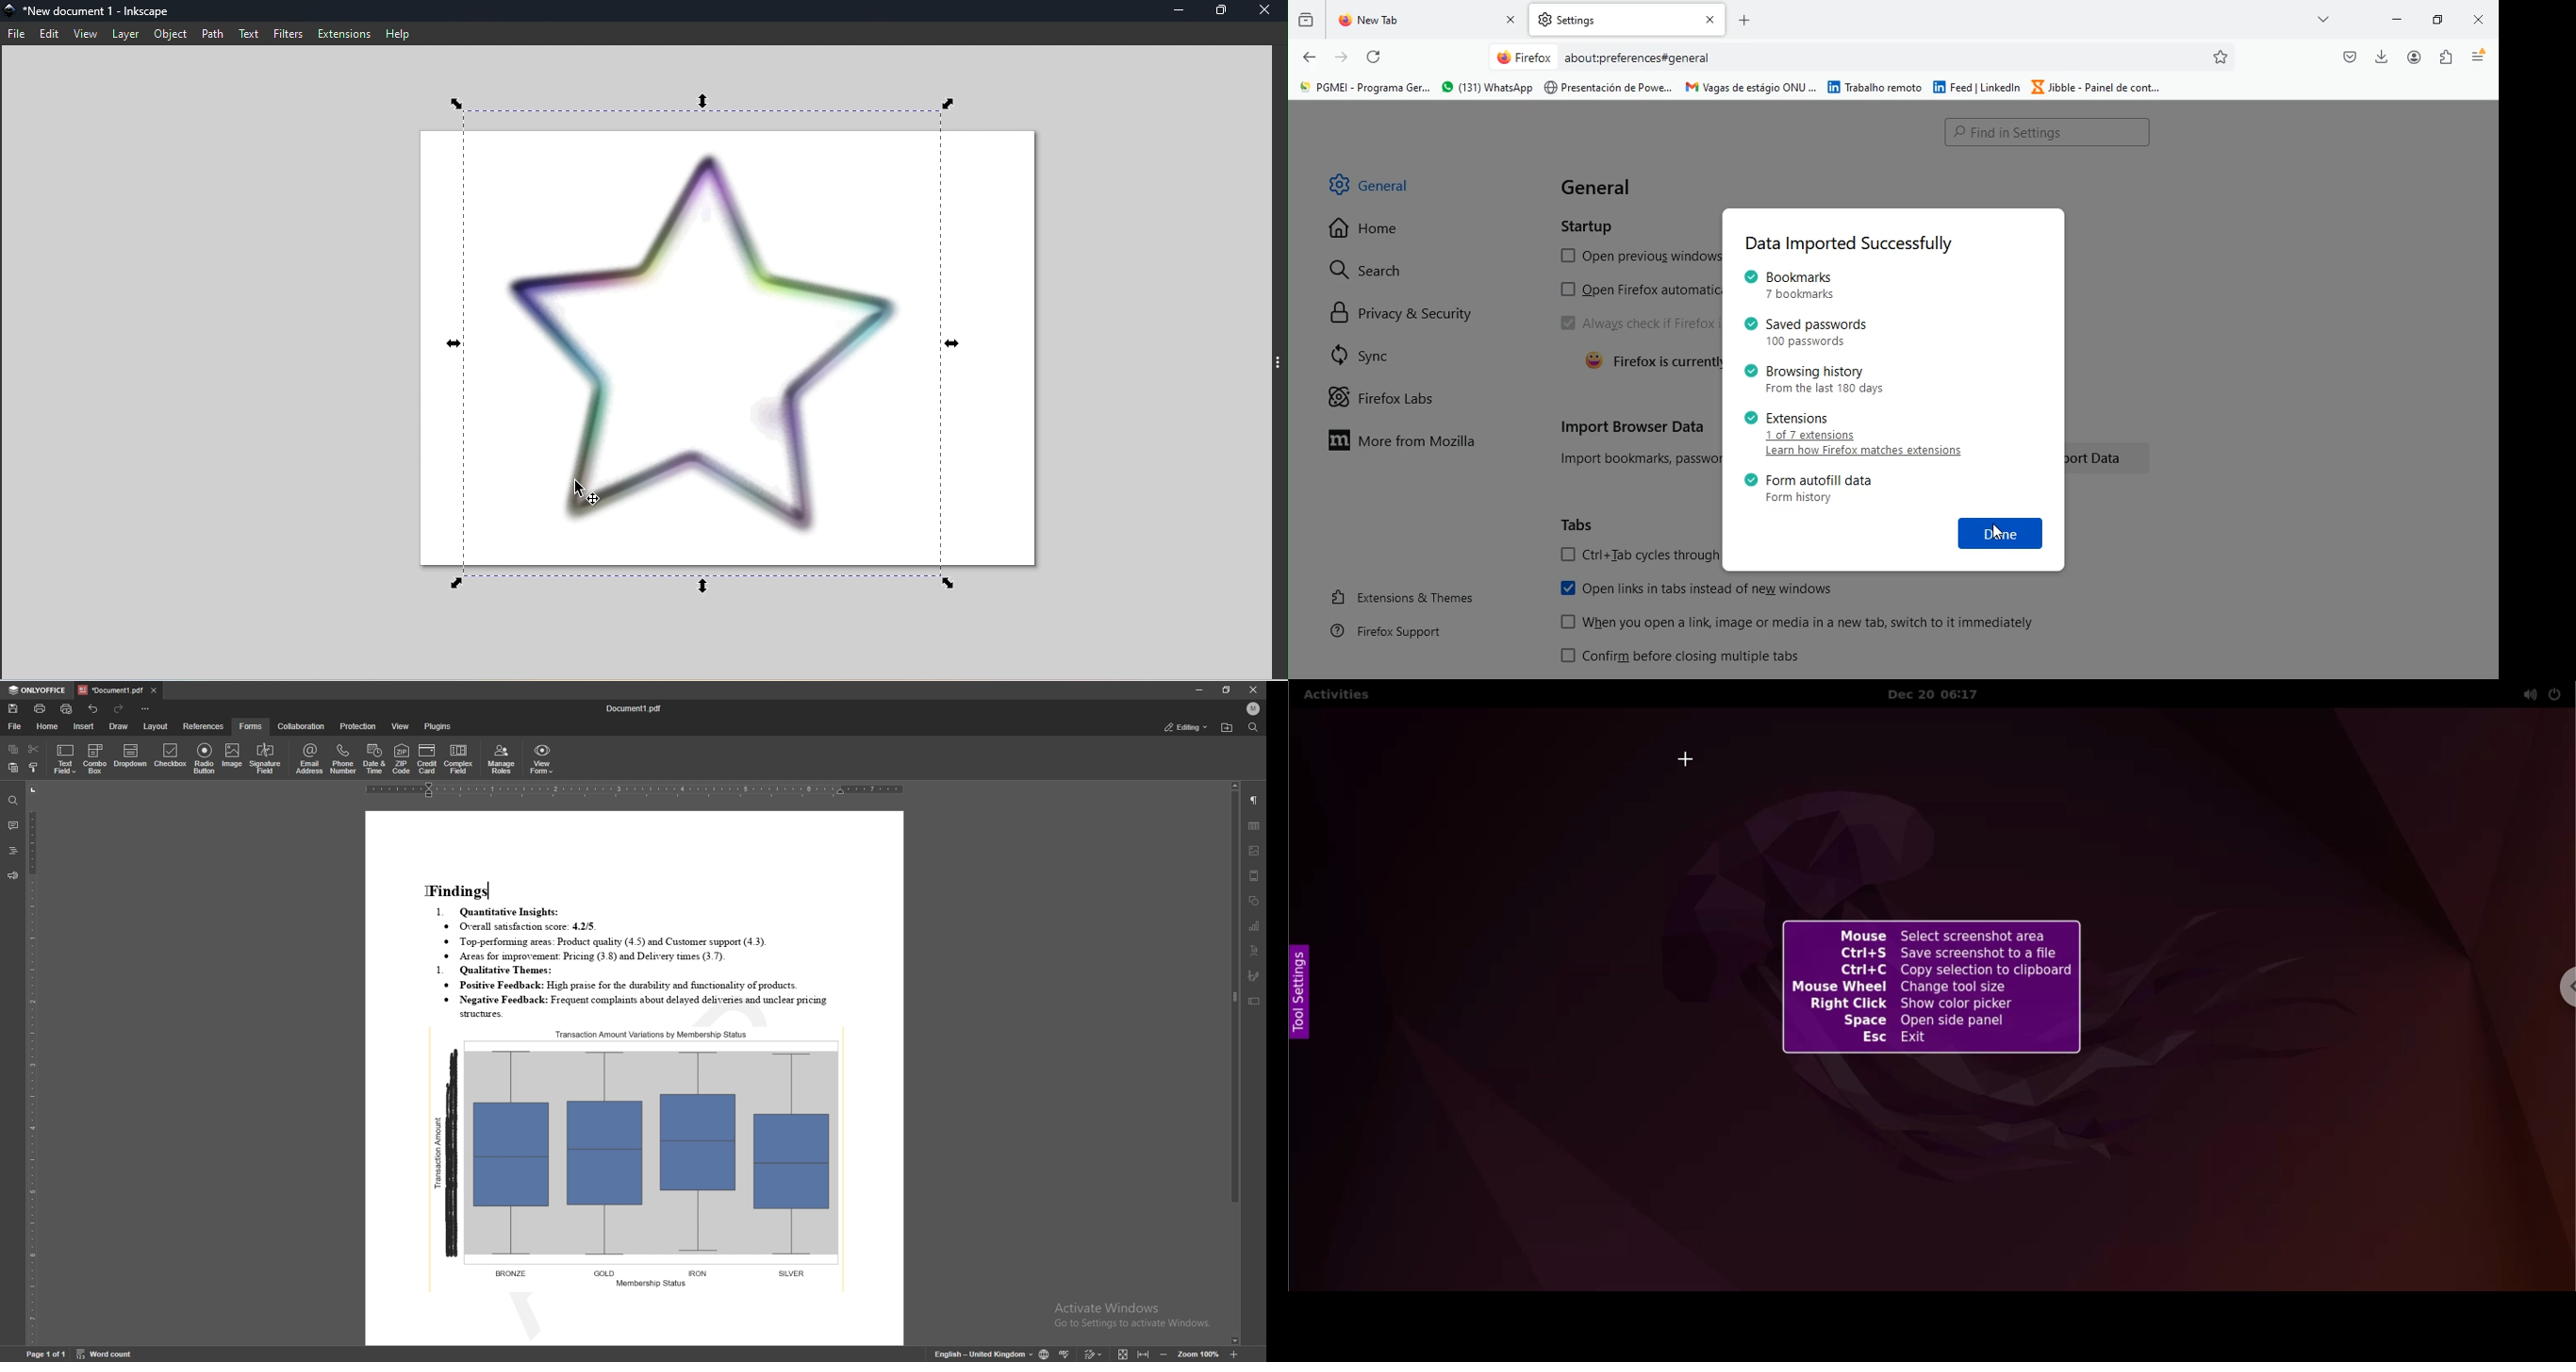 This screenshot has height=1372, width=2576. I want to click on close tab, so click(153, 692).